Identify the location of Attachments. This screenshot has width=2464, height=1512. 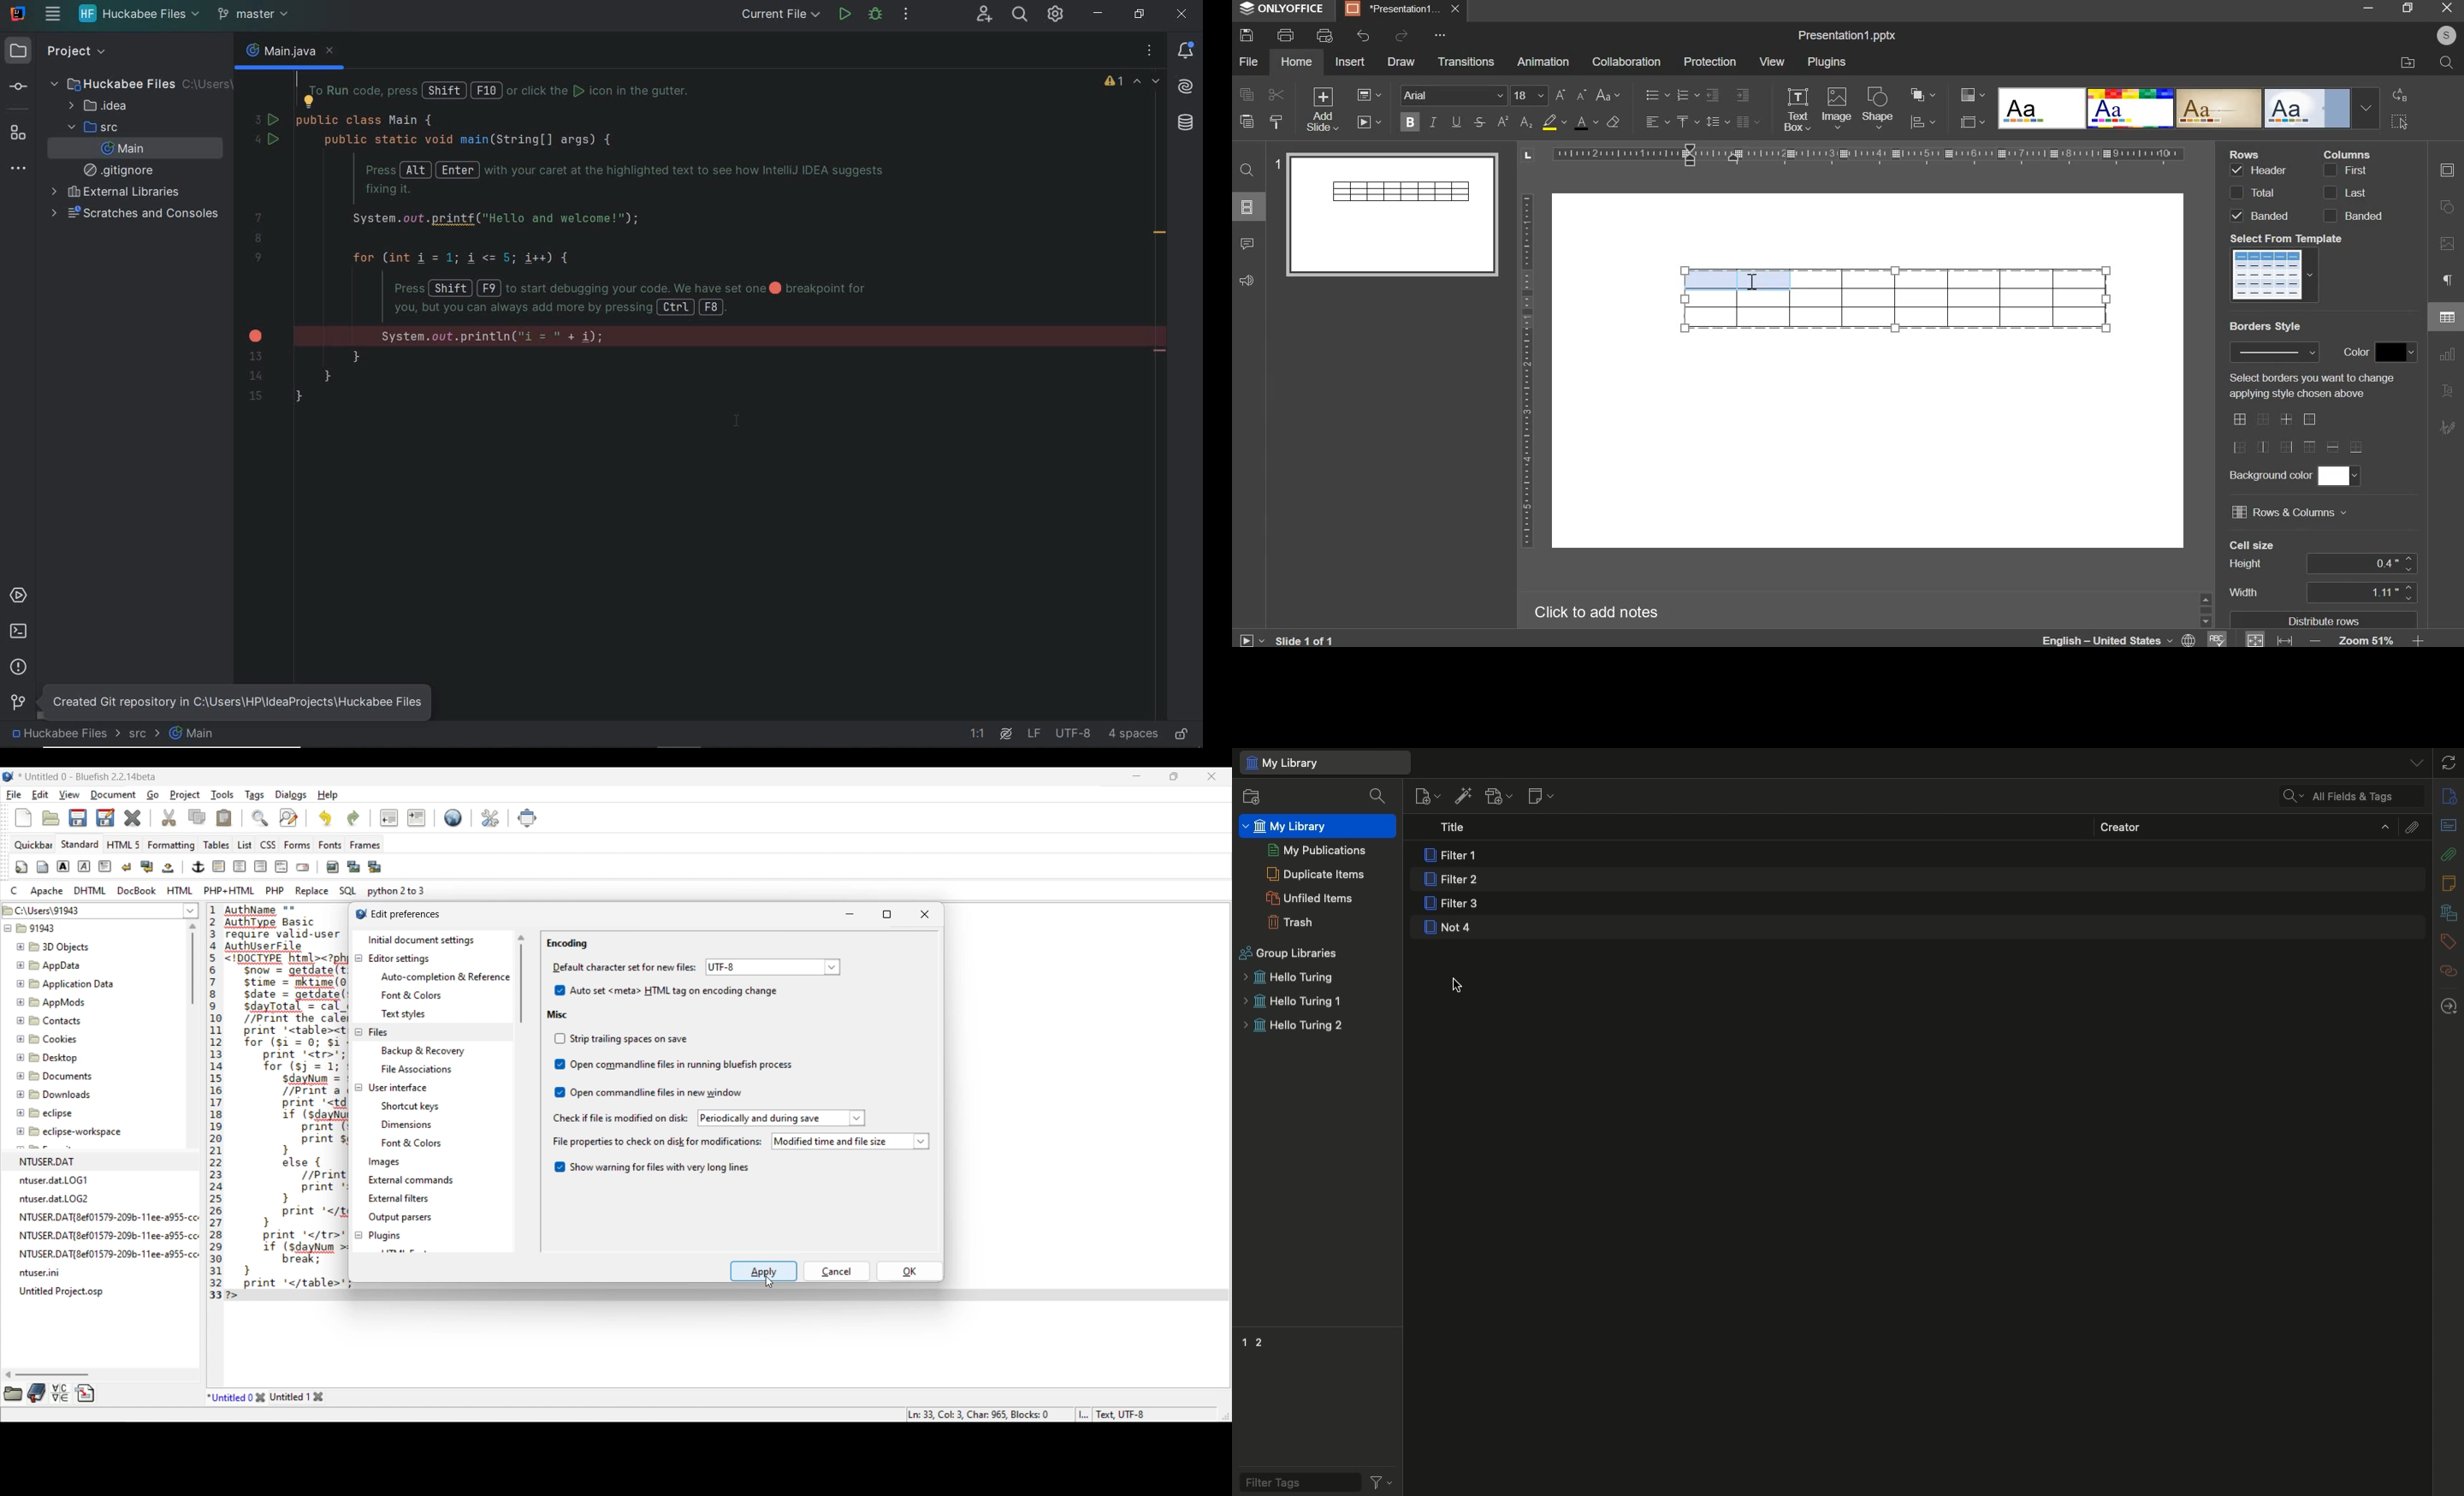
(2449, 853).